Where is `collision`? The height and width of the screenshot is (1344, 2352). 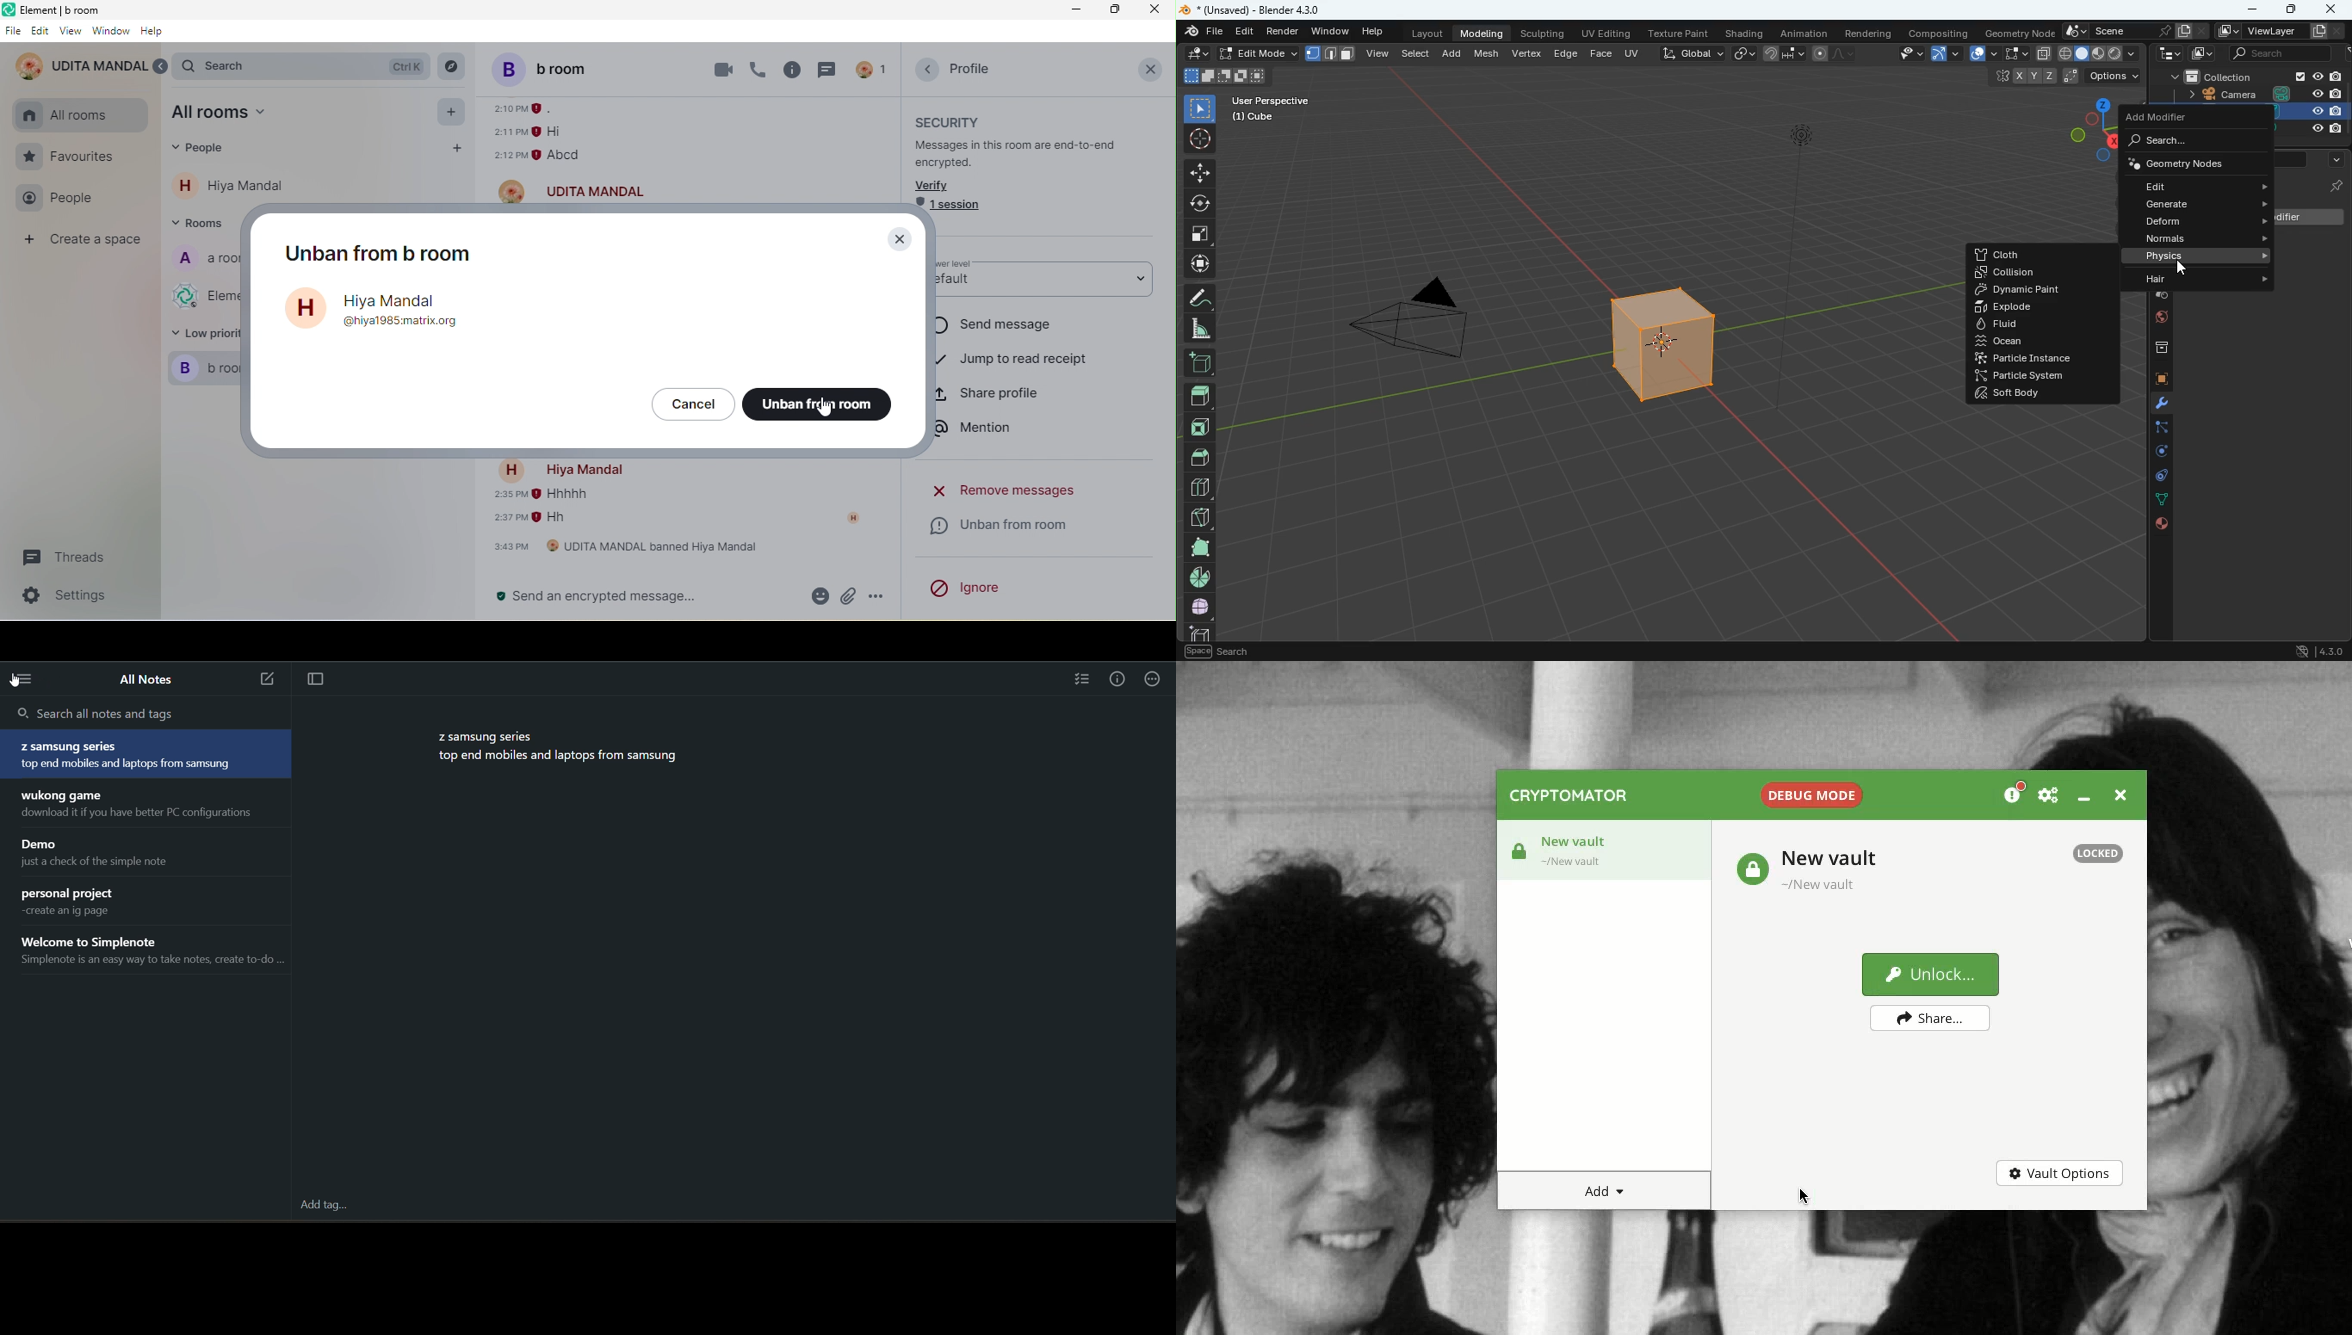 collision is located at coordinates (2028, 274).